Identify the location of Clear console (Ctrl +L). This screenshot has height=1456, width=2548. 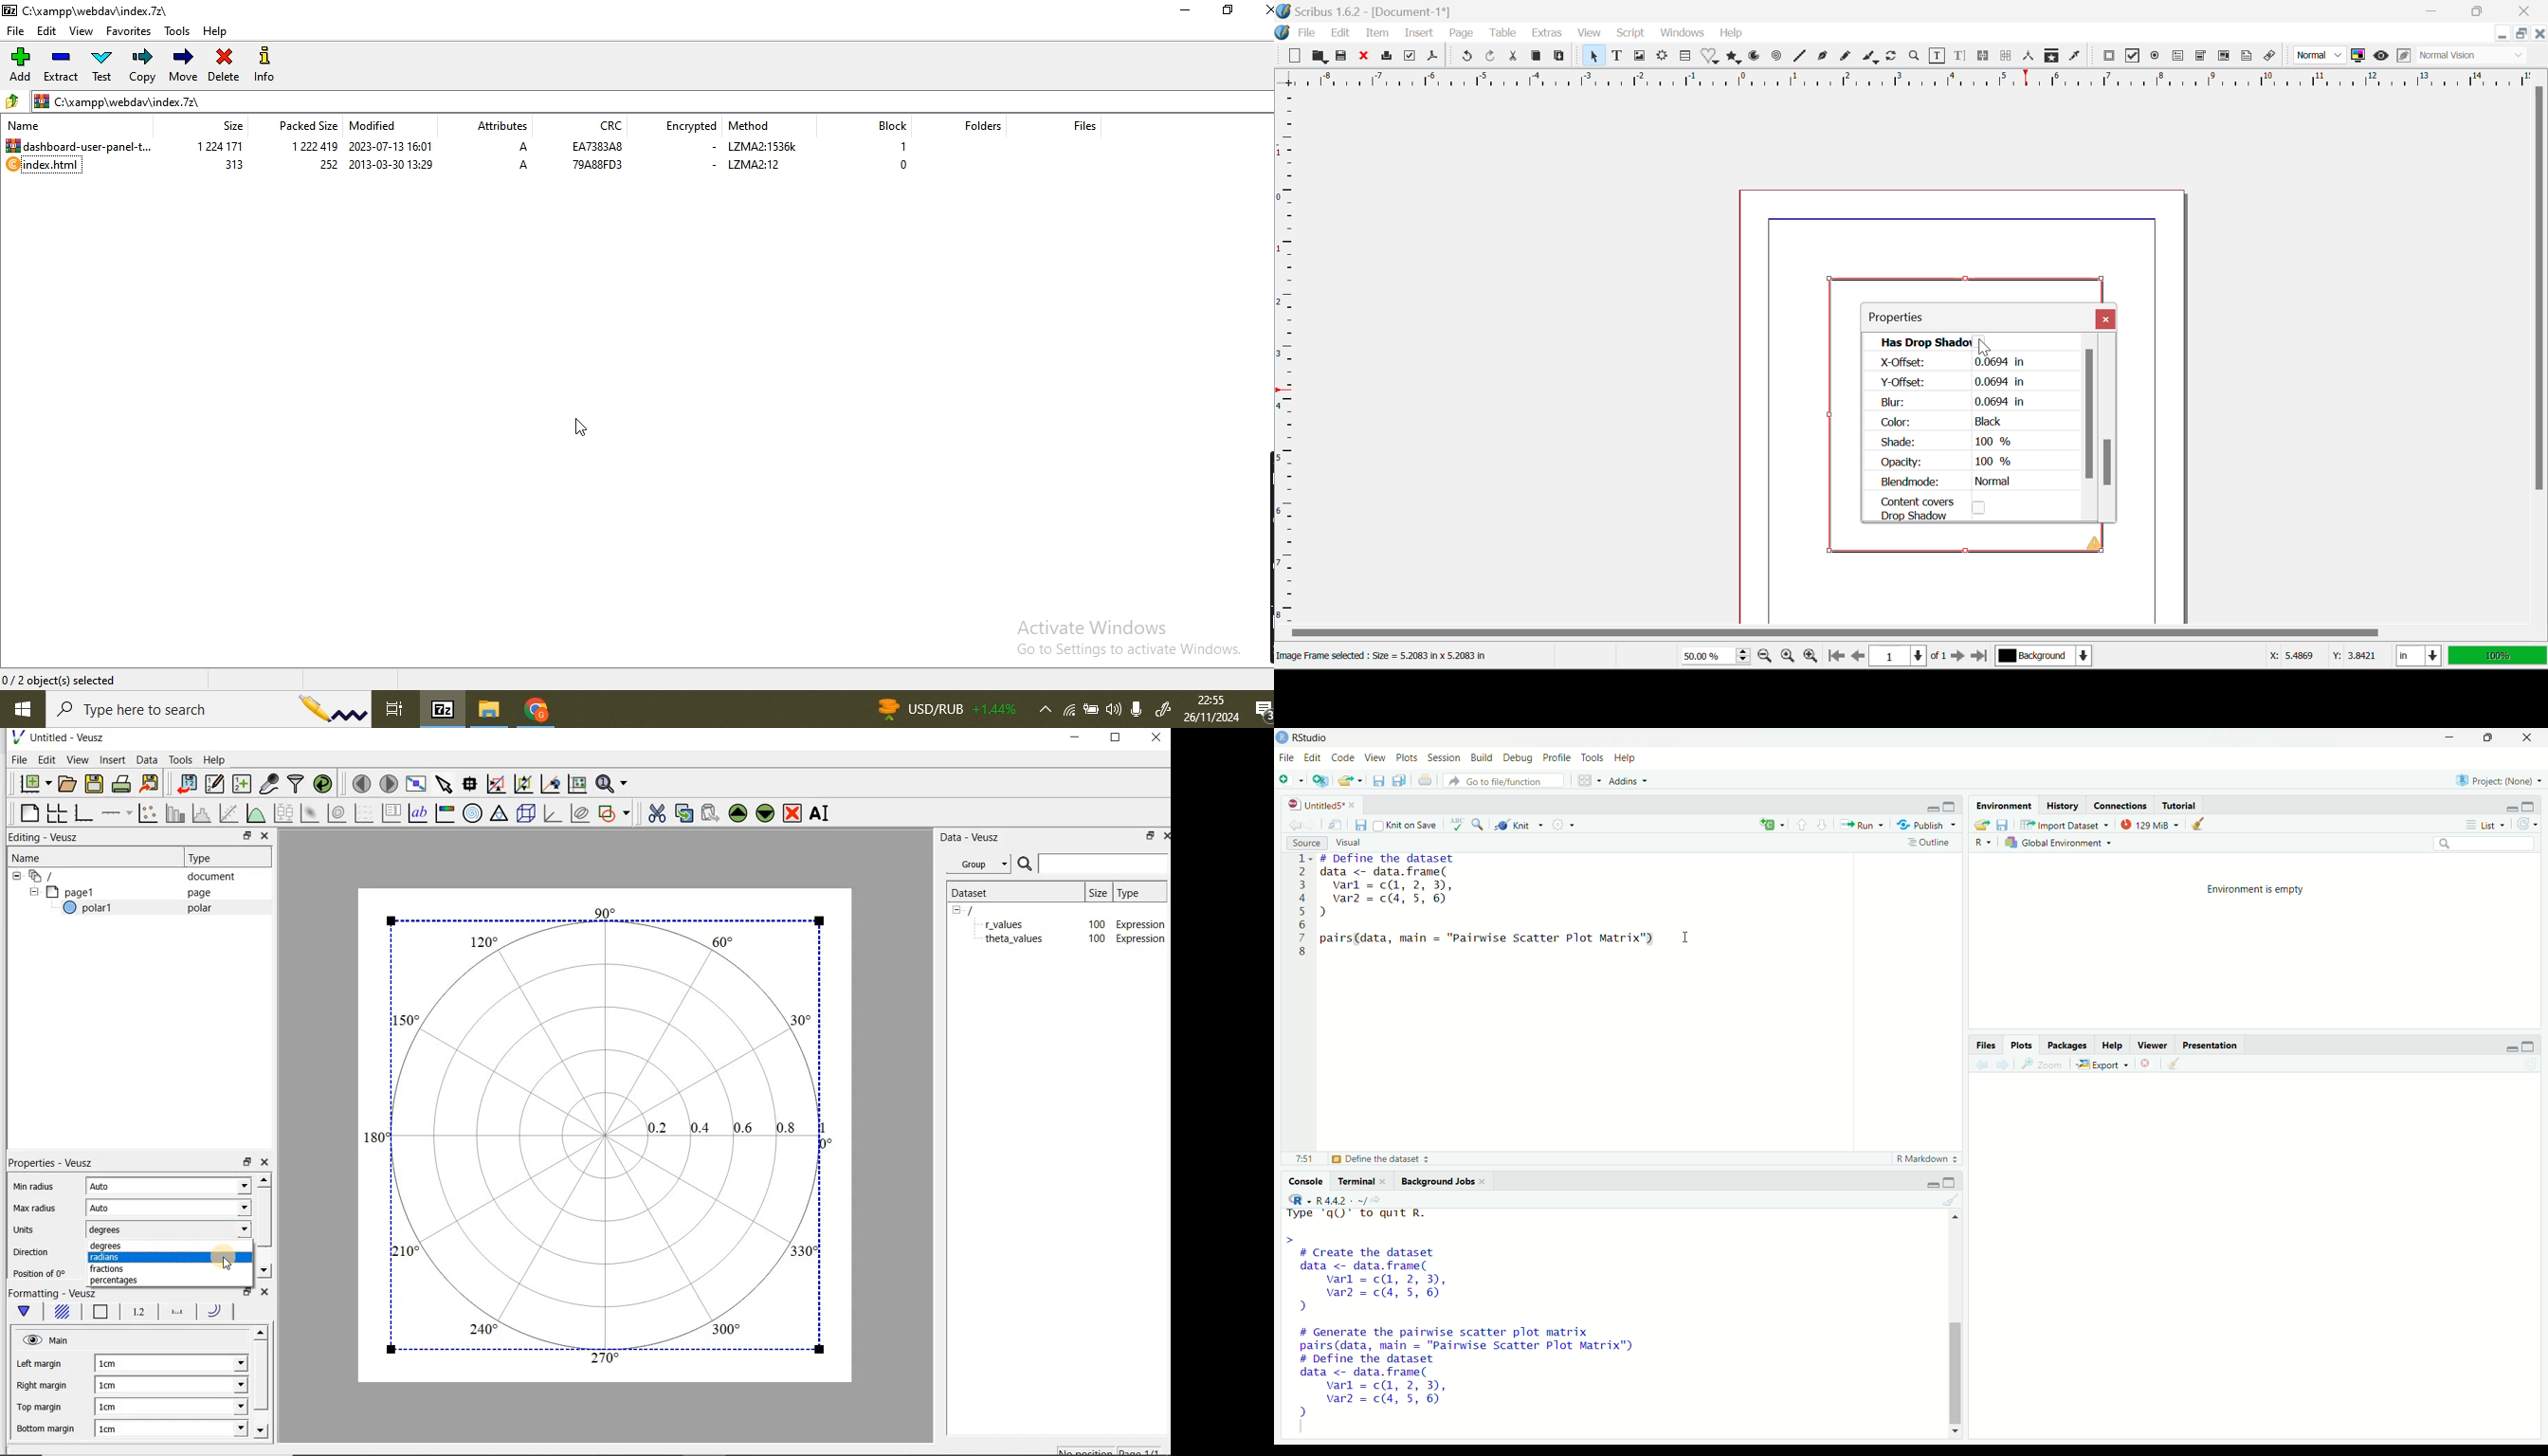
(1959, 1200).